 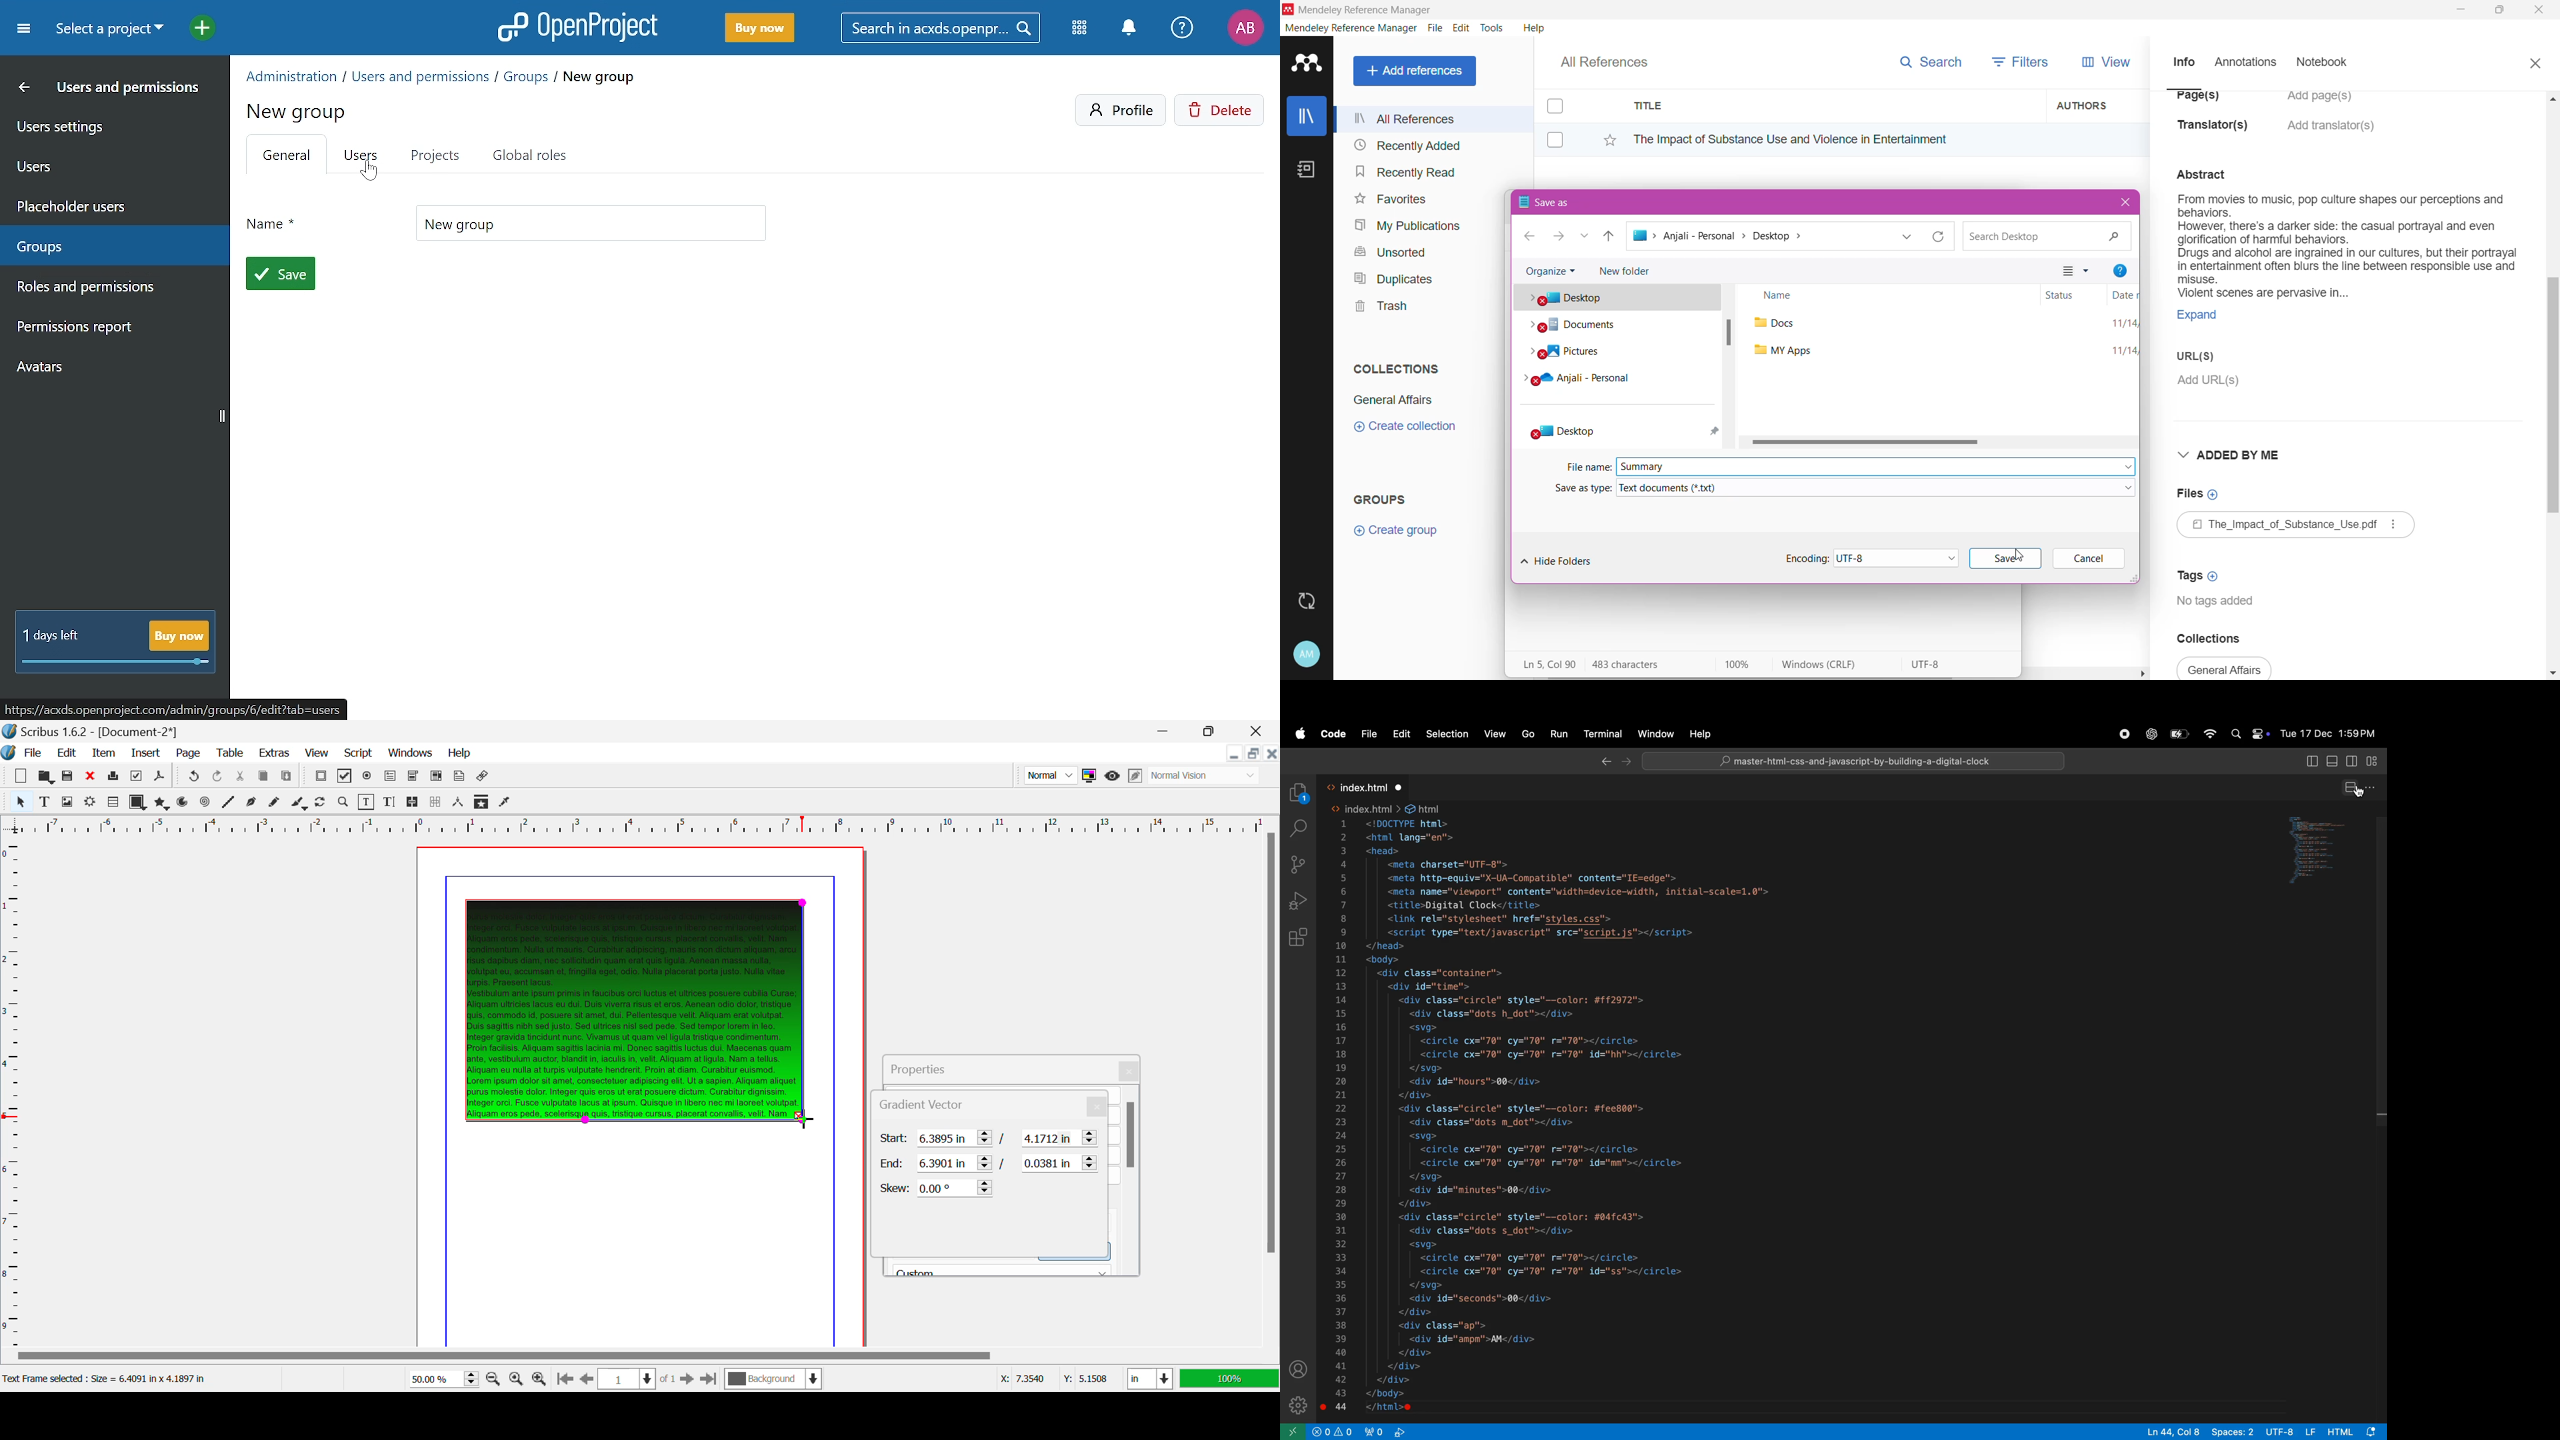 What do you see at coordinates (991, 1163) in the screenshot?
I see `Gradient Vector End` at bounding box center [991, 1163].